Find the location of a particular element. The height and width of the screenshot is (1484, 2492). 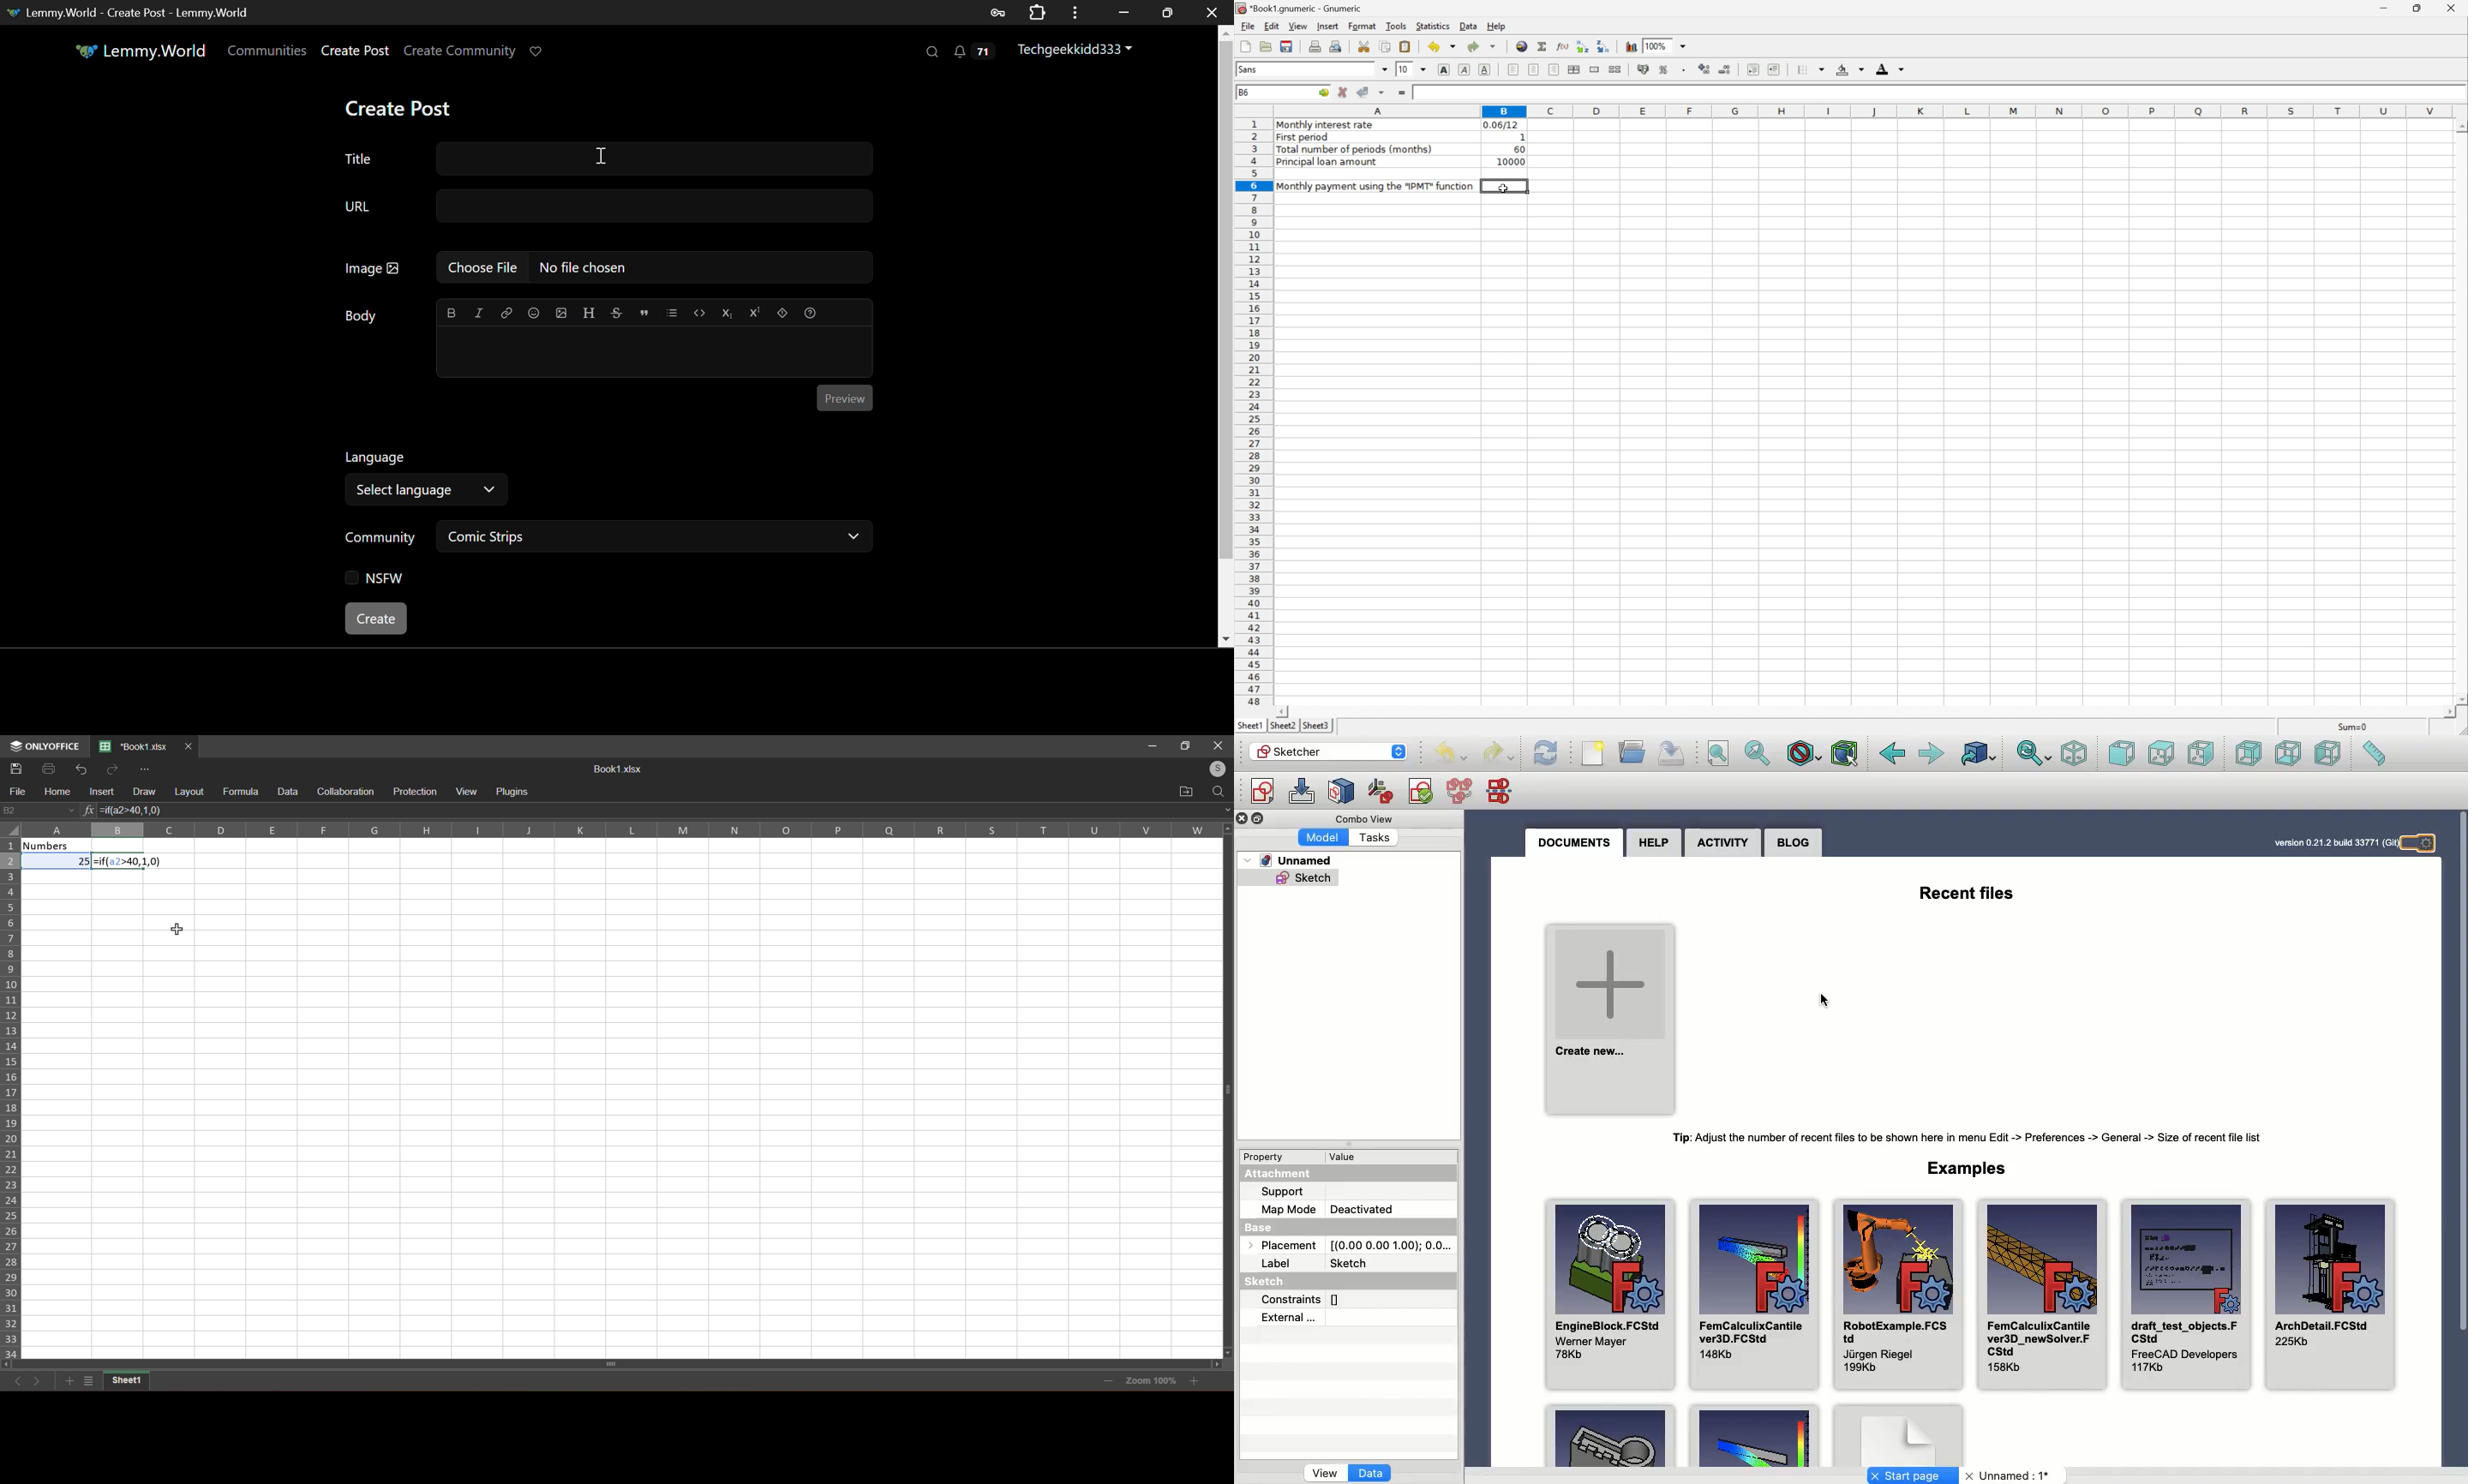

Fit selection is located at coordinates (1757, 753).